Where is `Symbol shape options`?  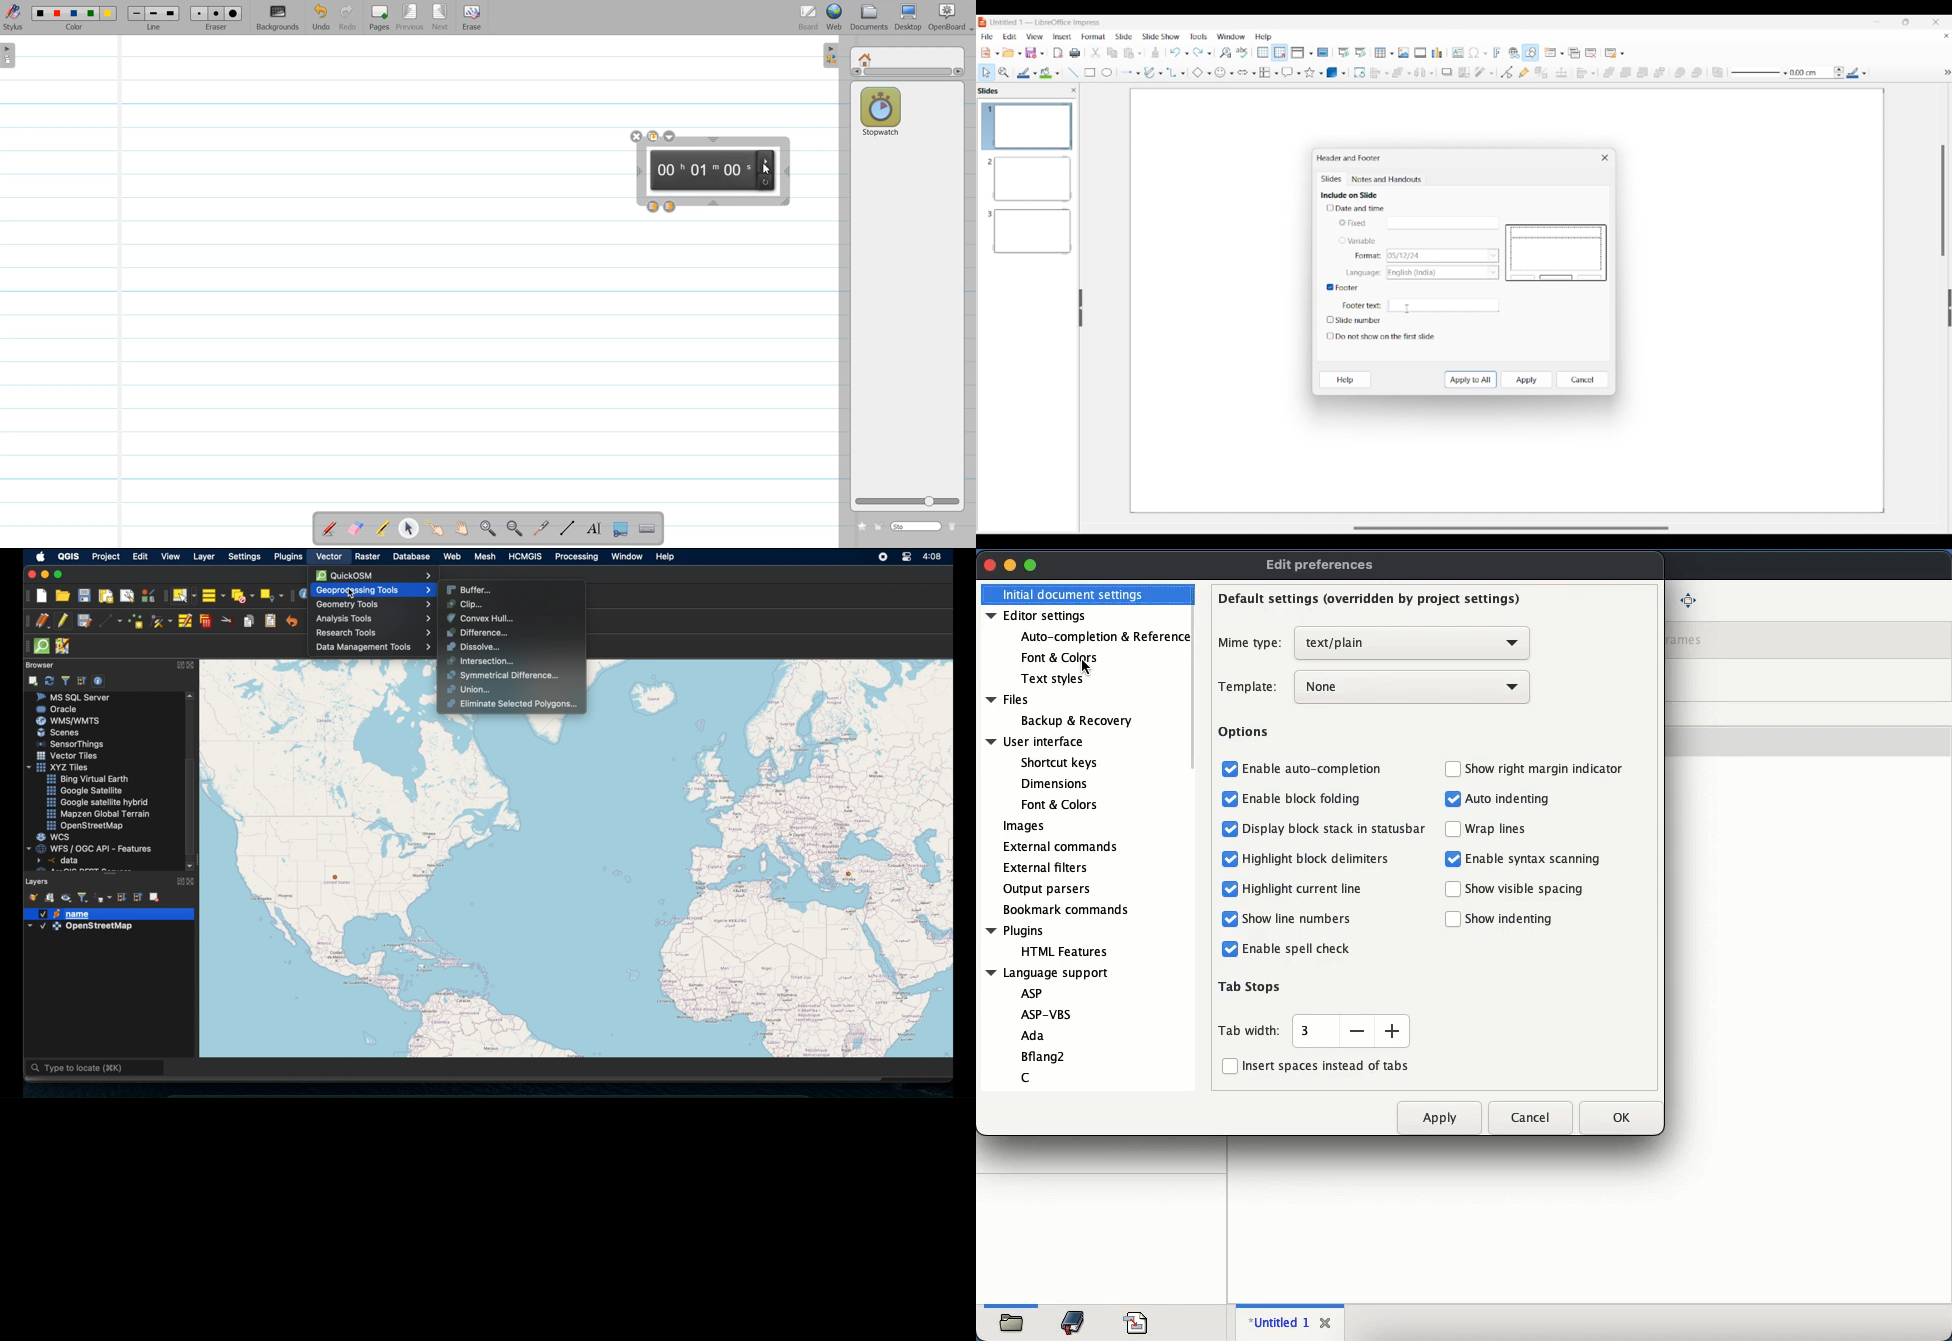
Symbol shape options is located at coordinates (1225, 73).